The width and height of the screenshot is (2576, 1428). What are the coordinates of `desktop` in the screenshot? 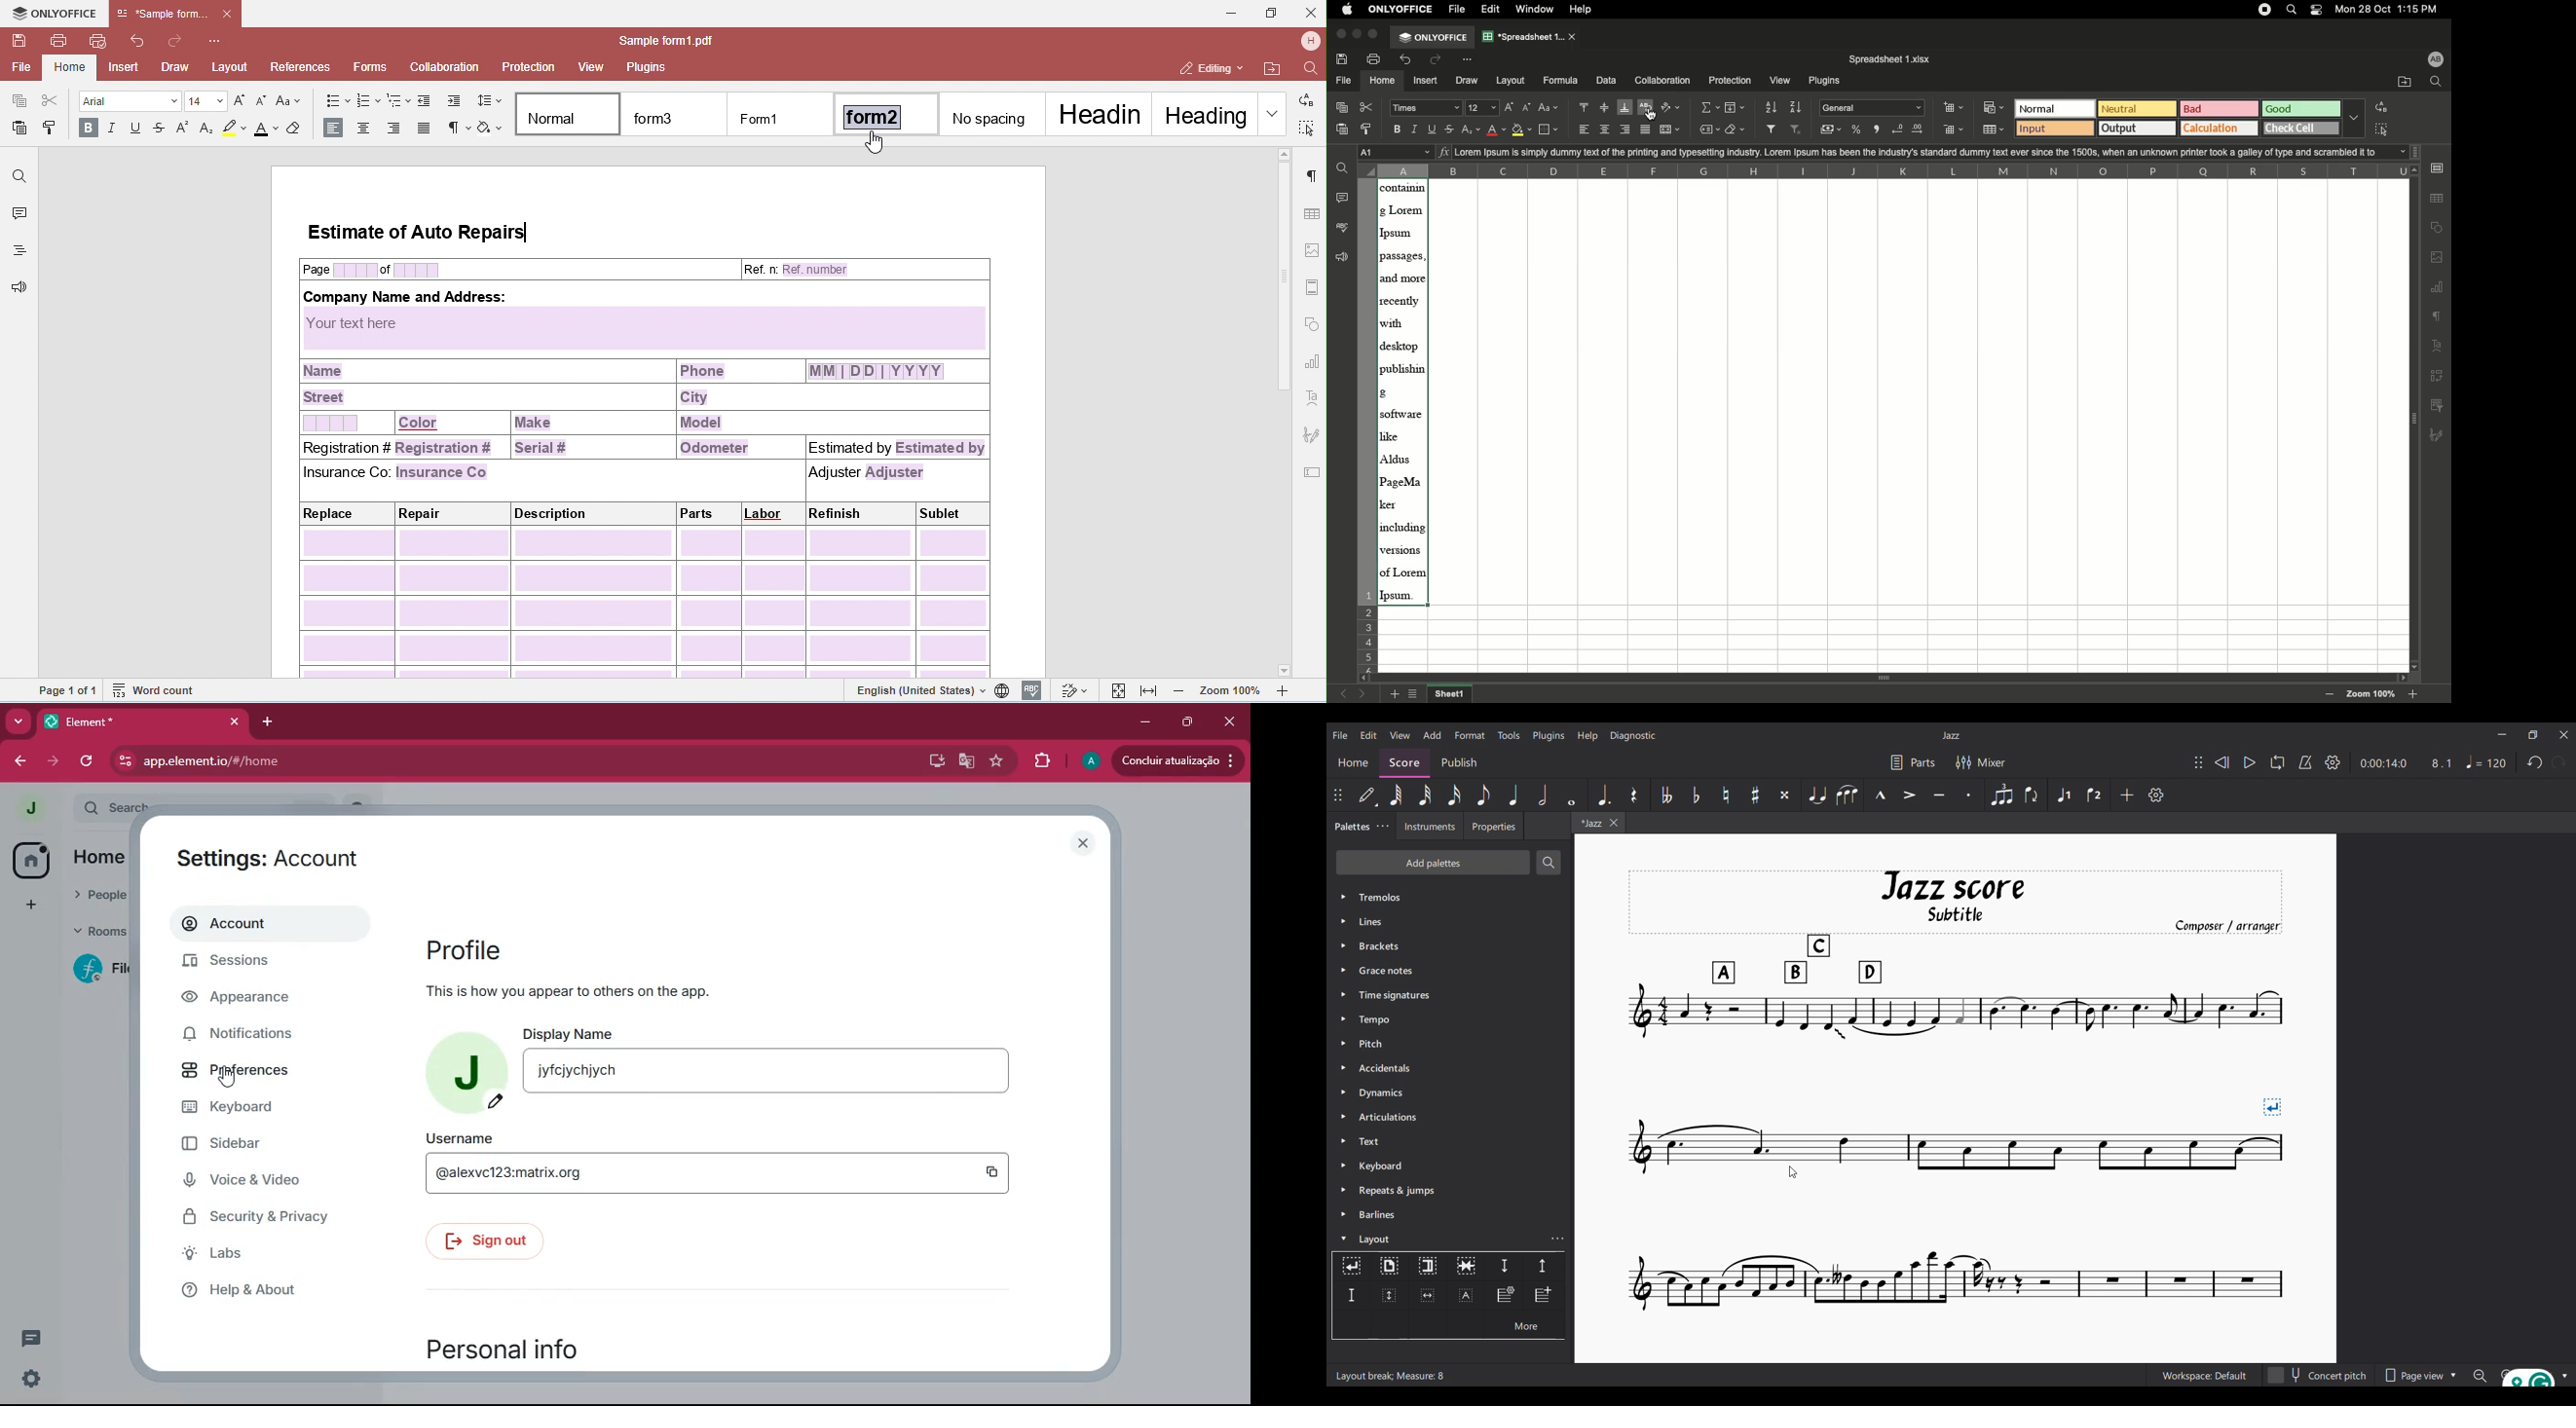 It's located at (932, 762).